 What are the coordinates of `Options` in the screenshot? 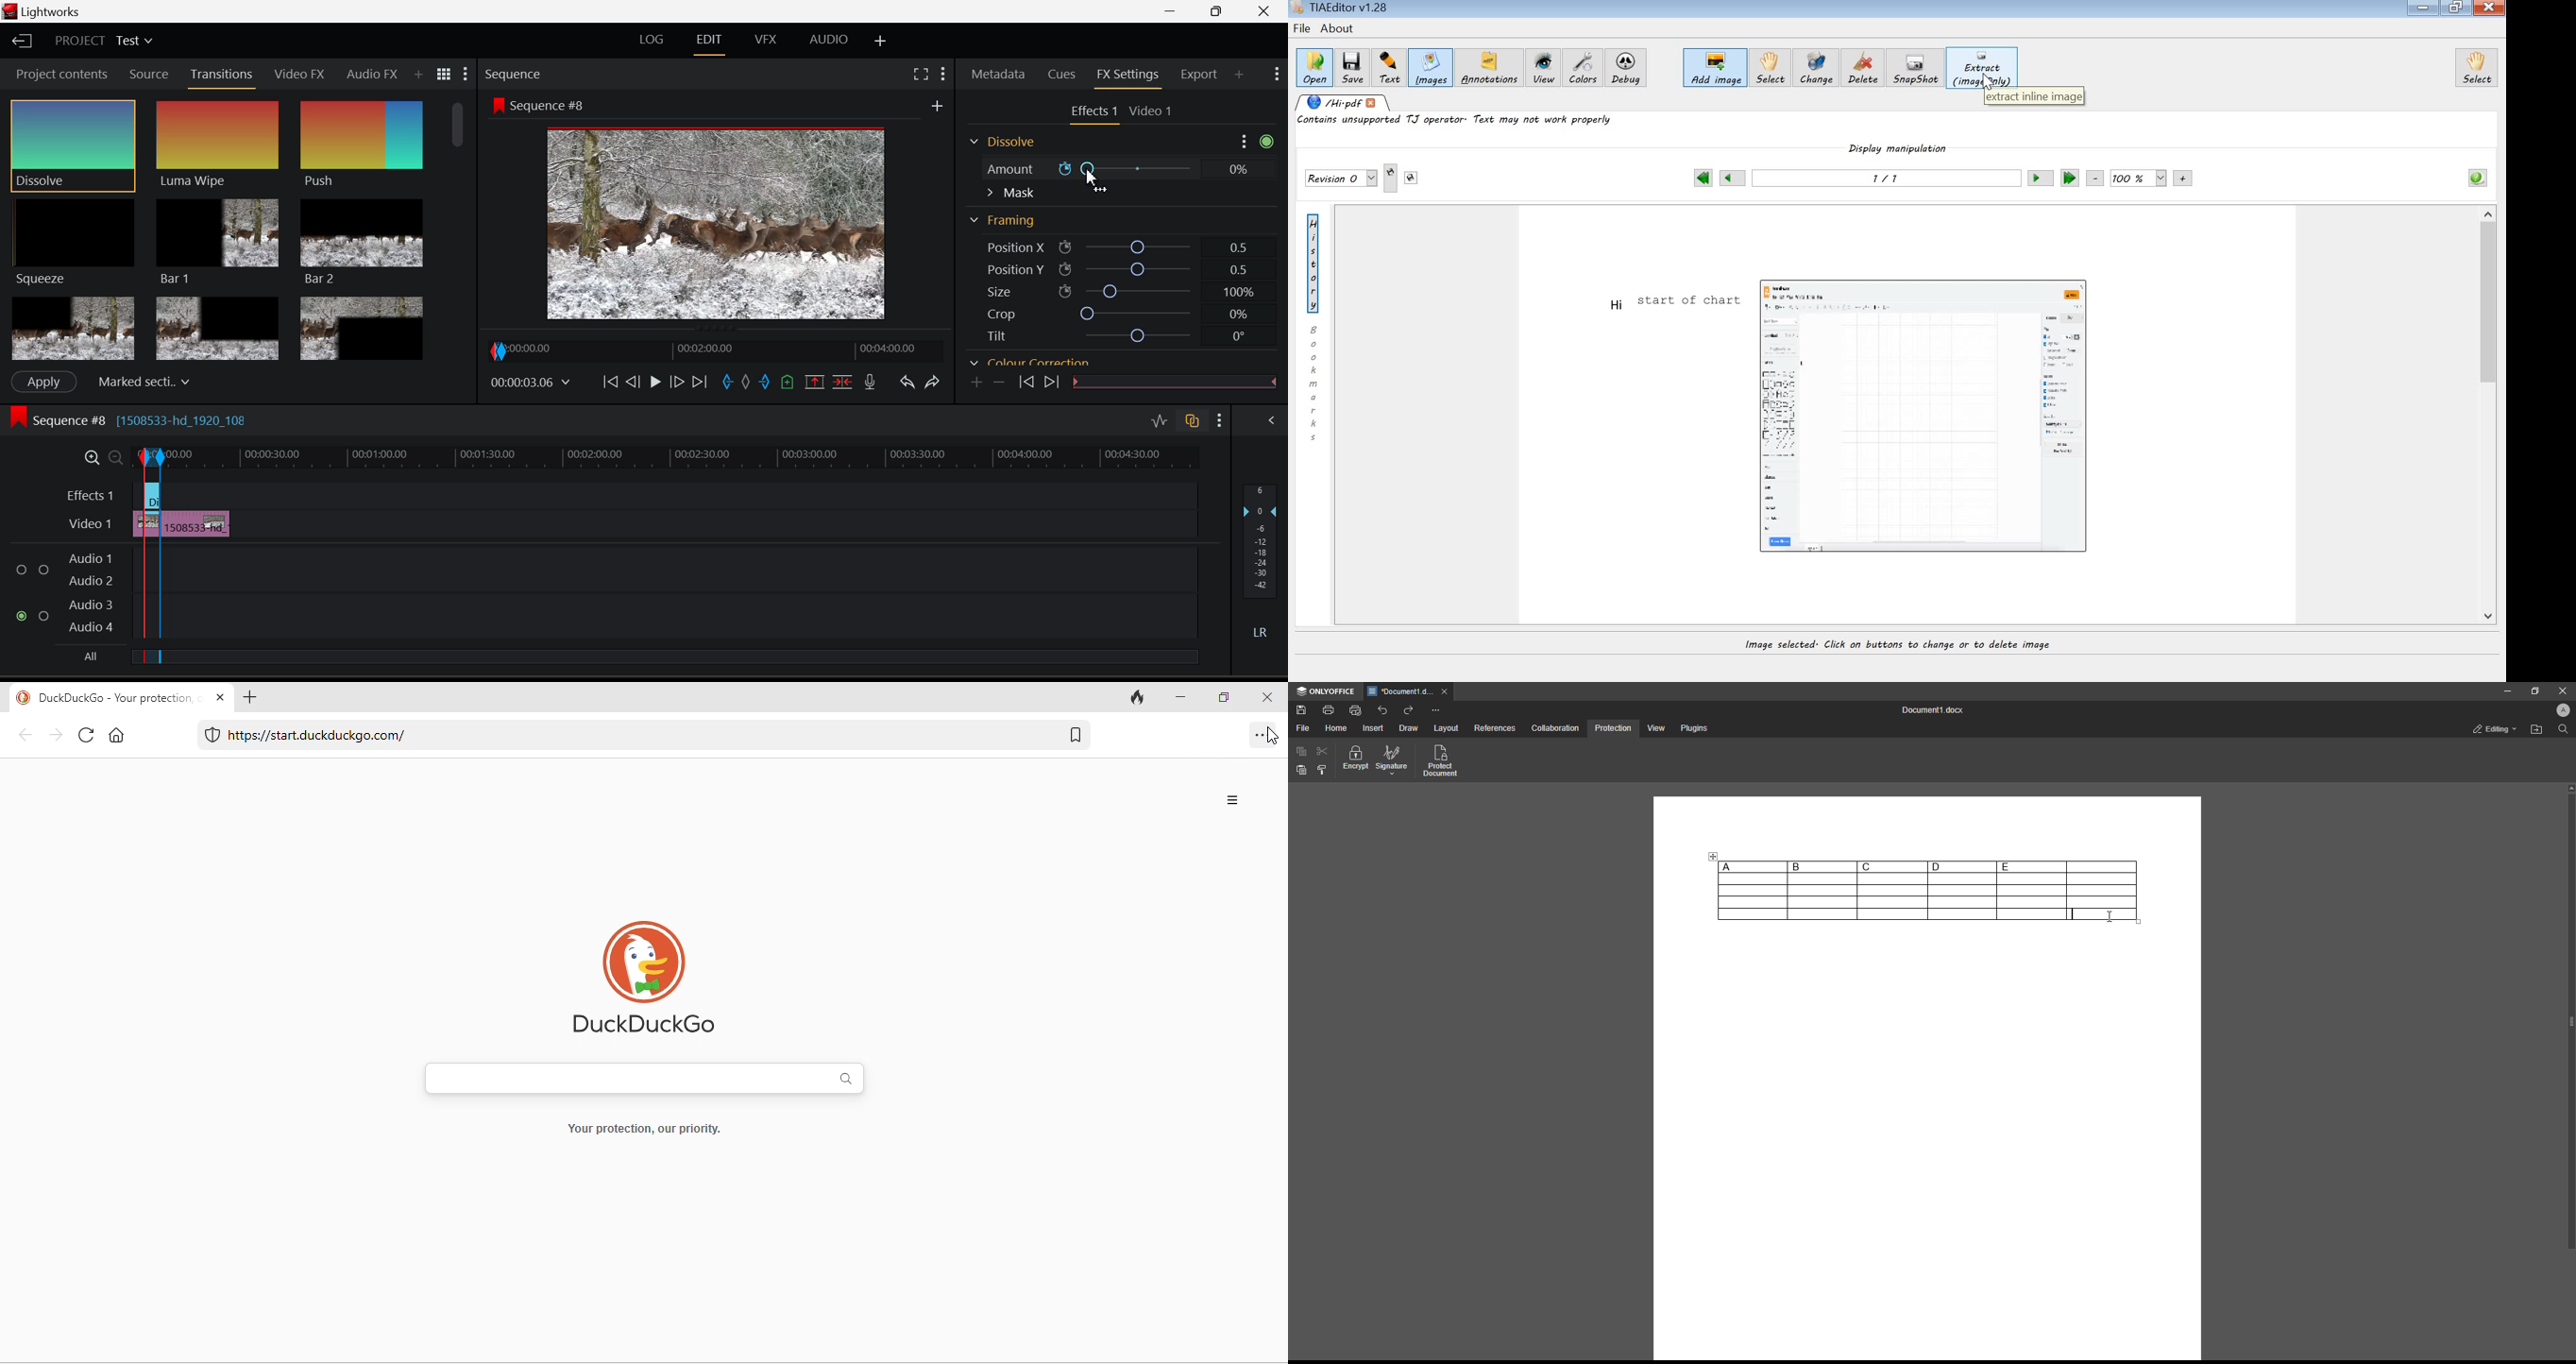 It's located at (1436, 710).